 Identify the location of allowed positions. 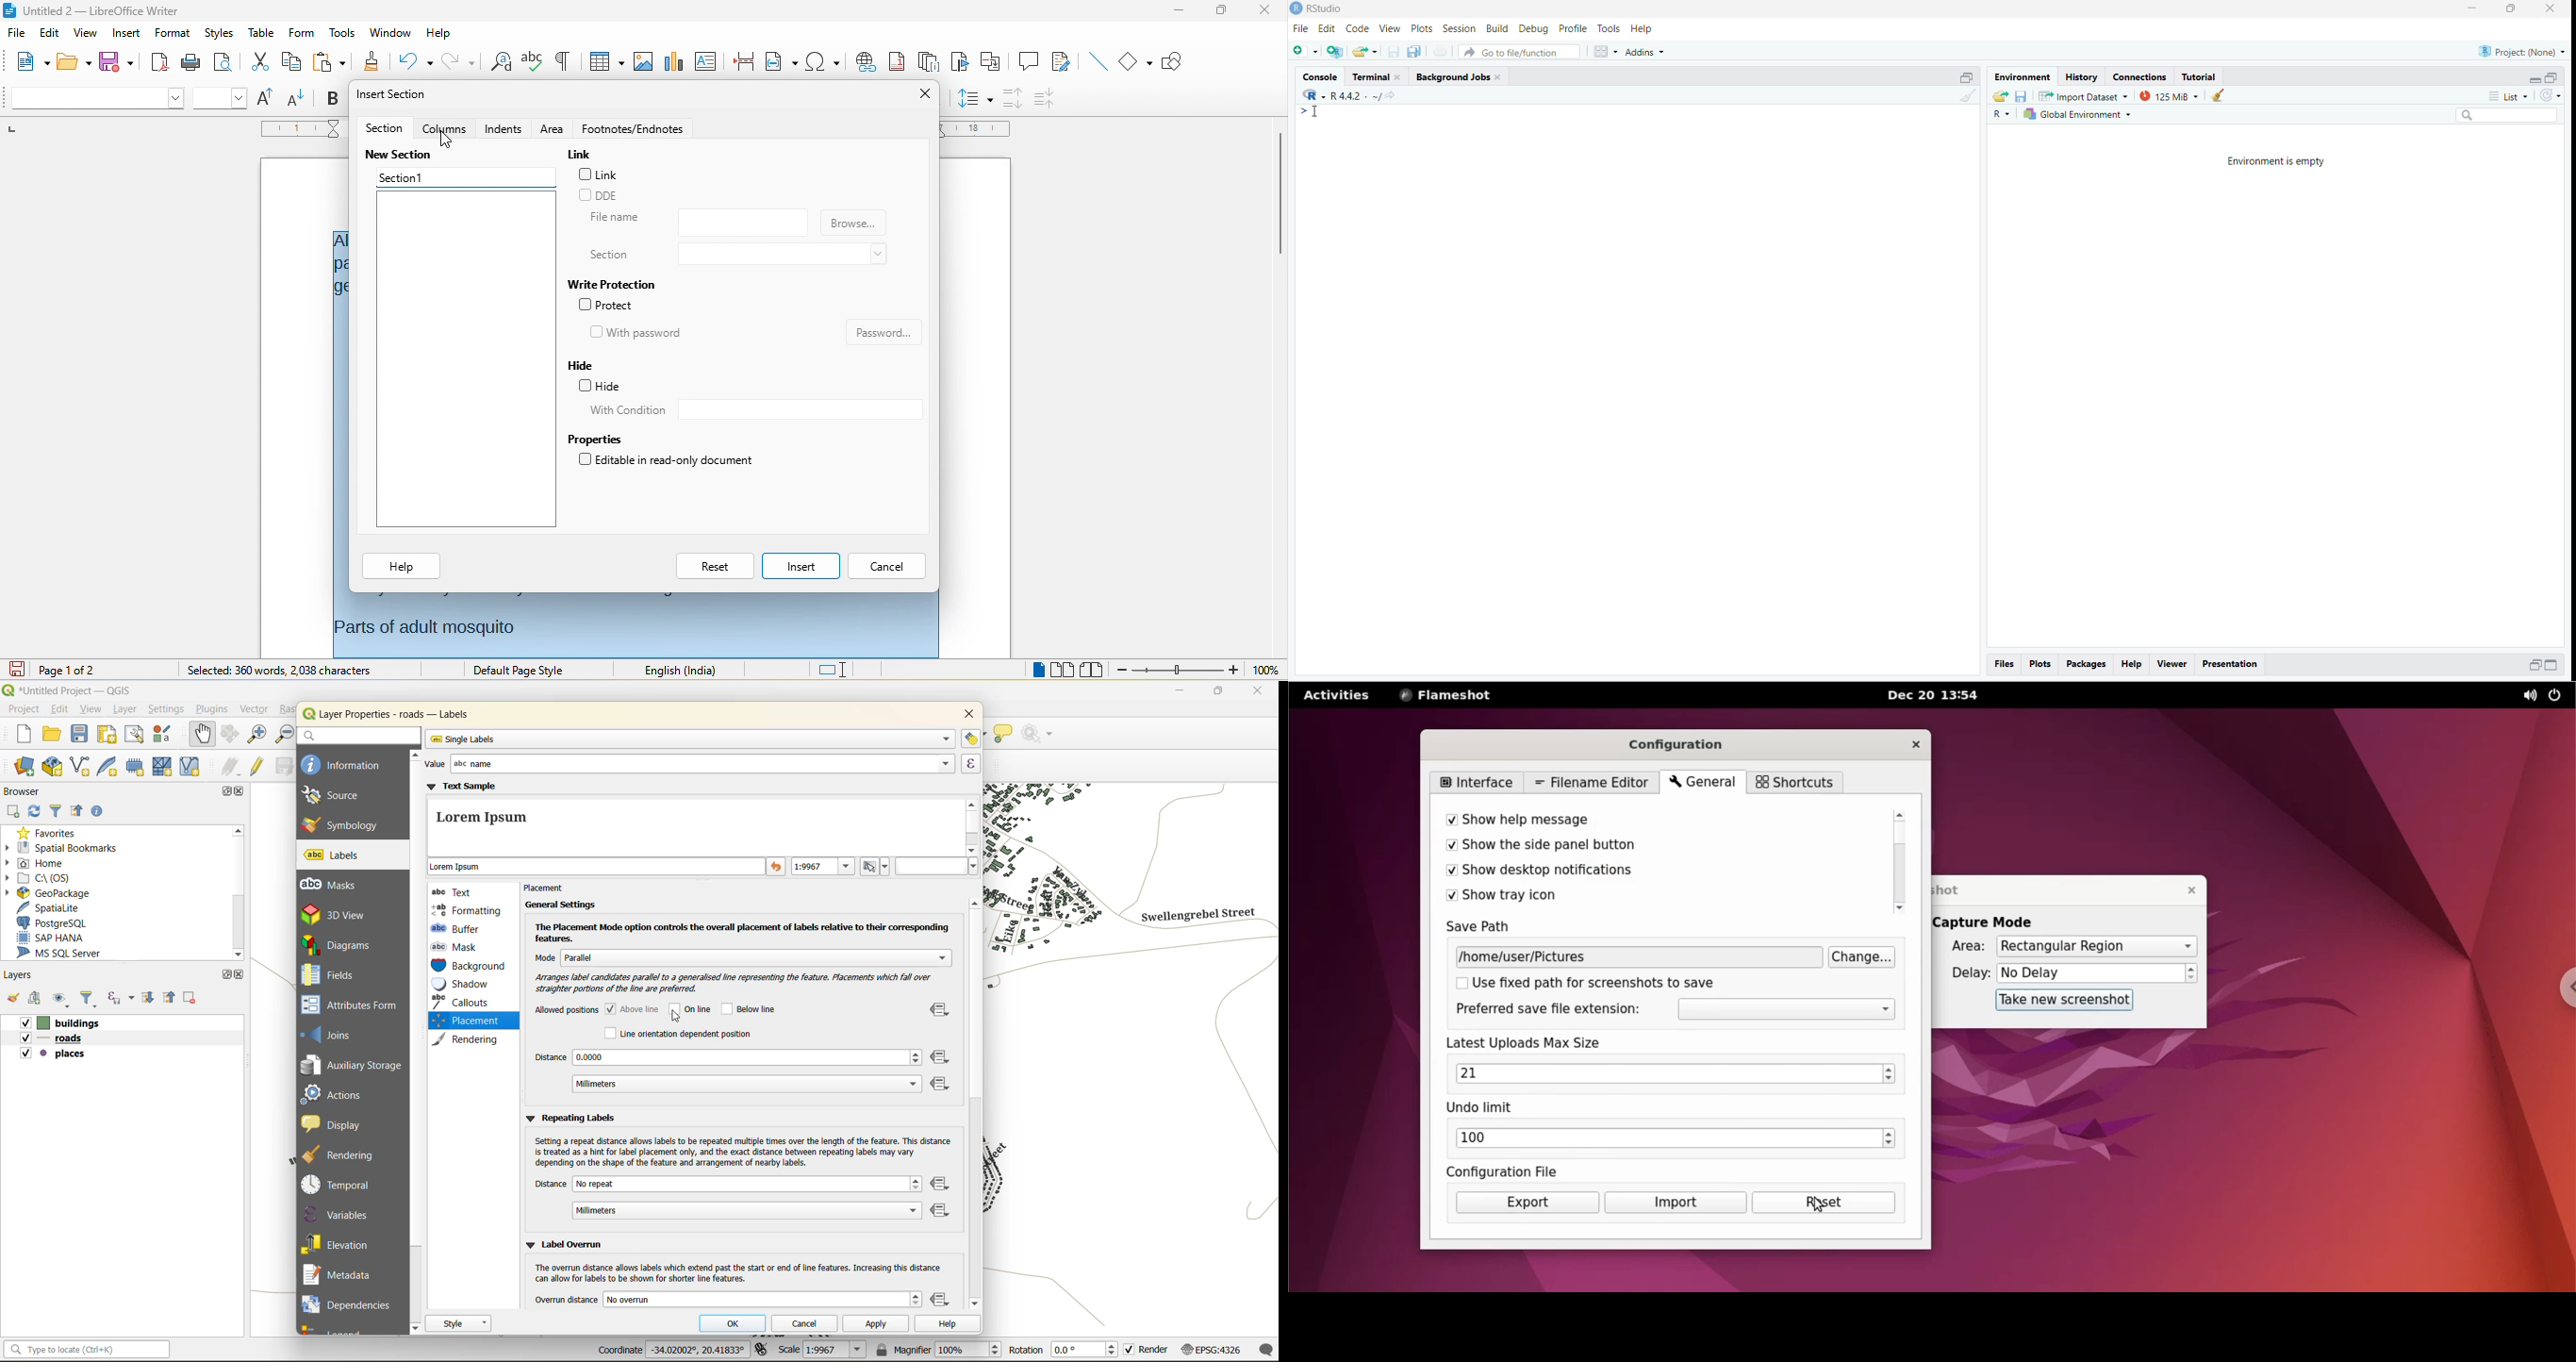
(566, 1012).